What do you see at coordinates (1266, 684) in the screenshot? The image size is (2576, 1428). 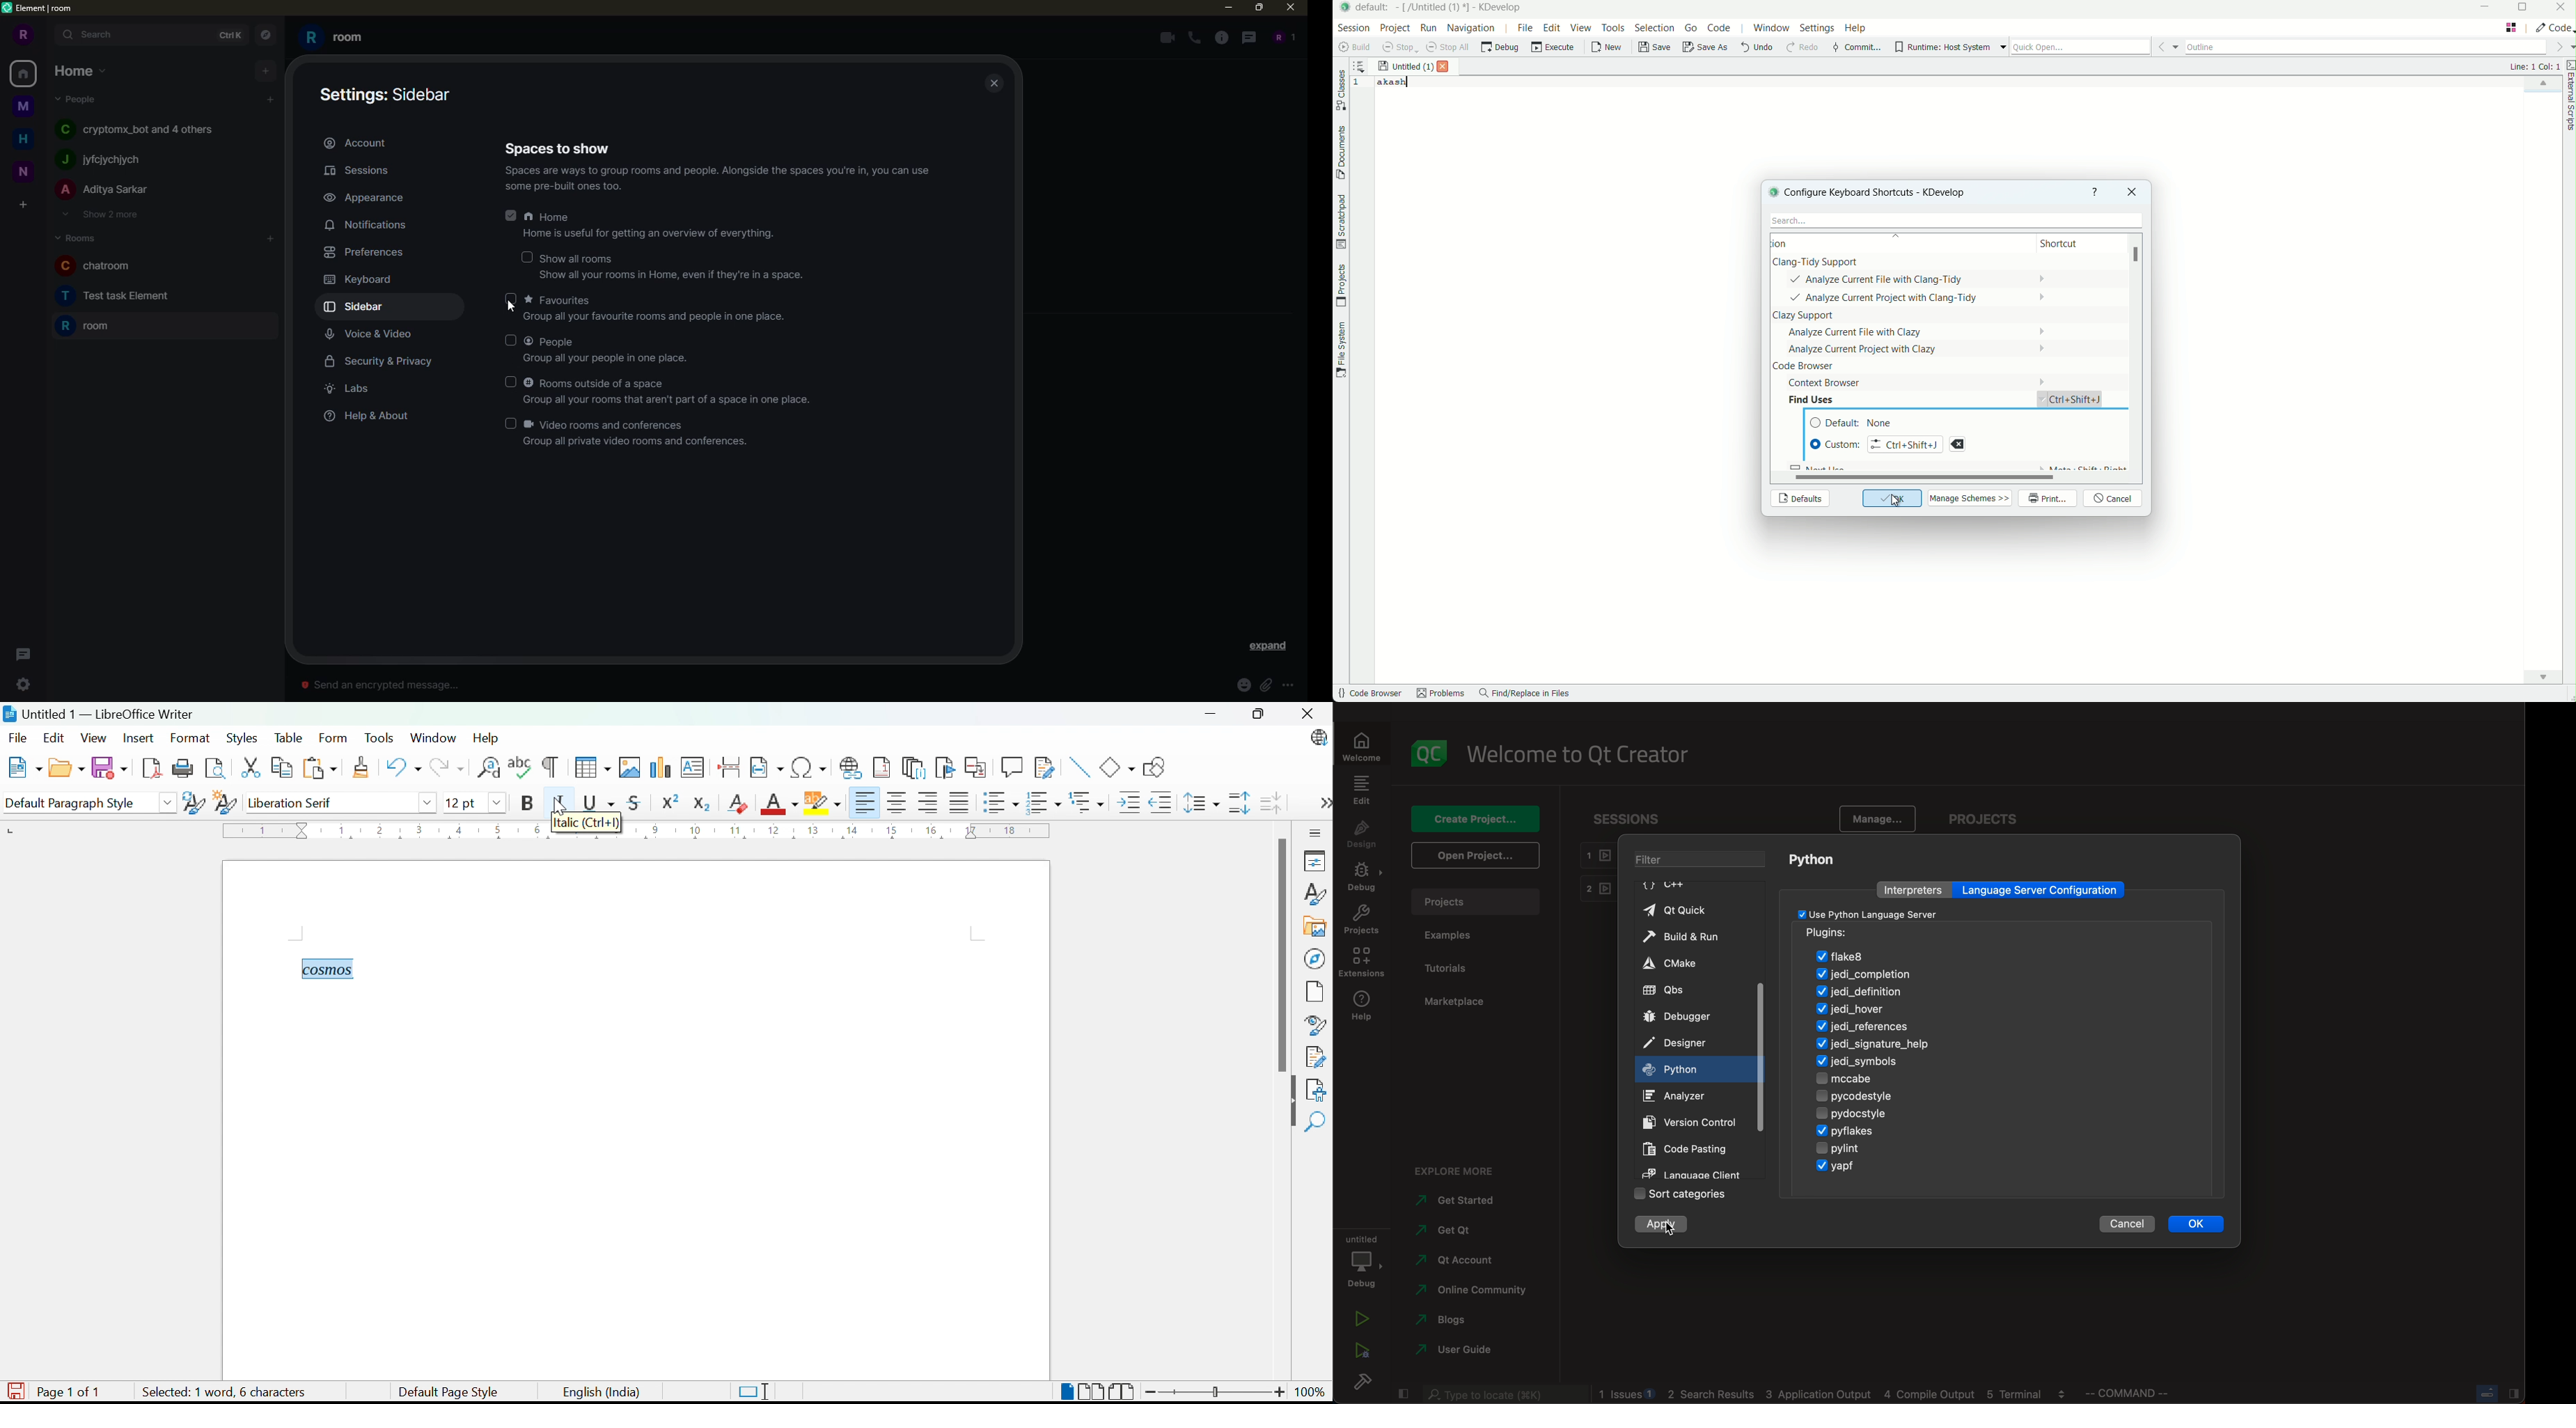 I see `attach` at bounding box center [1266, 684].